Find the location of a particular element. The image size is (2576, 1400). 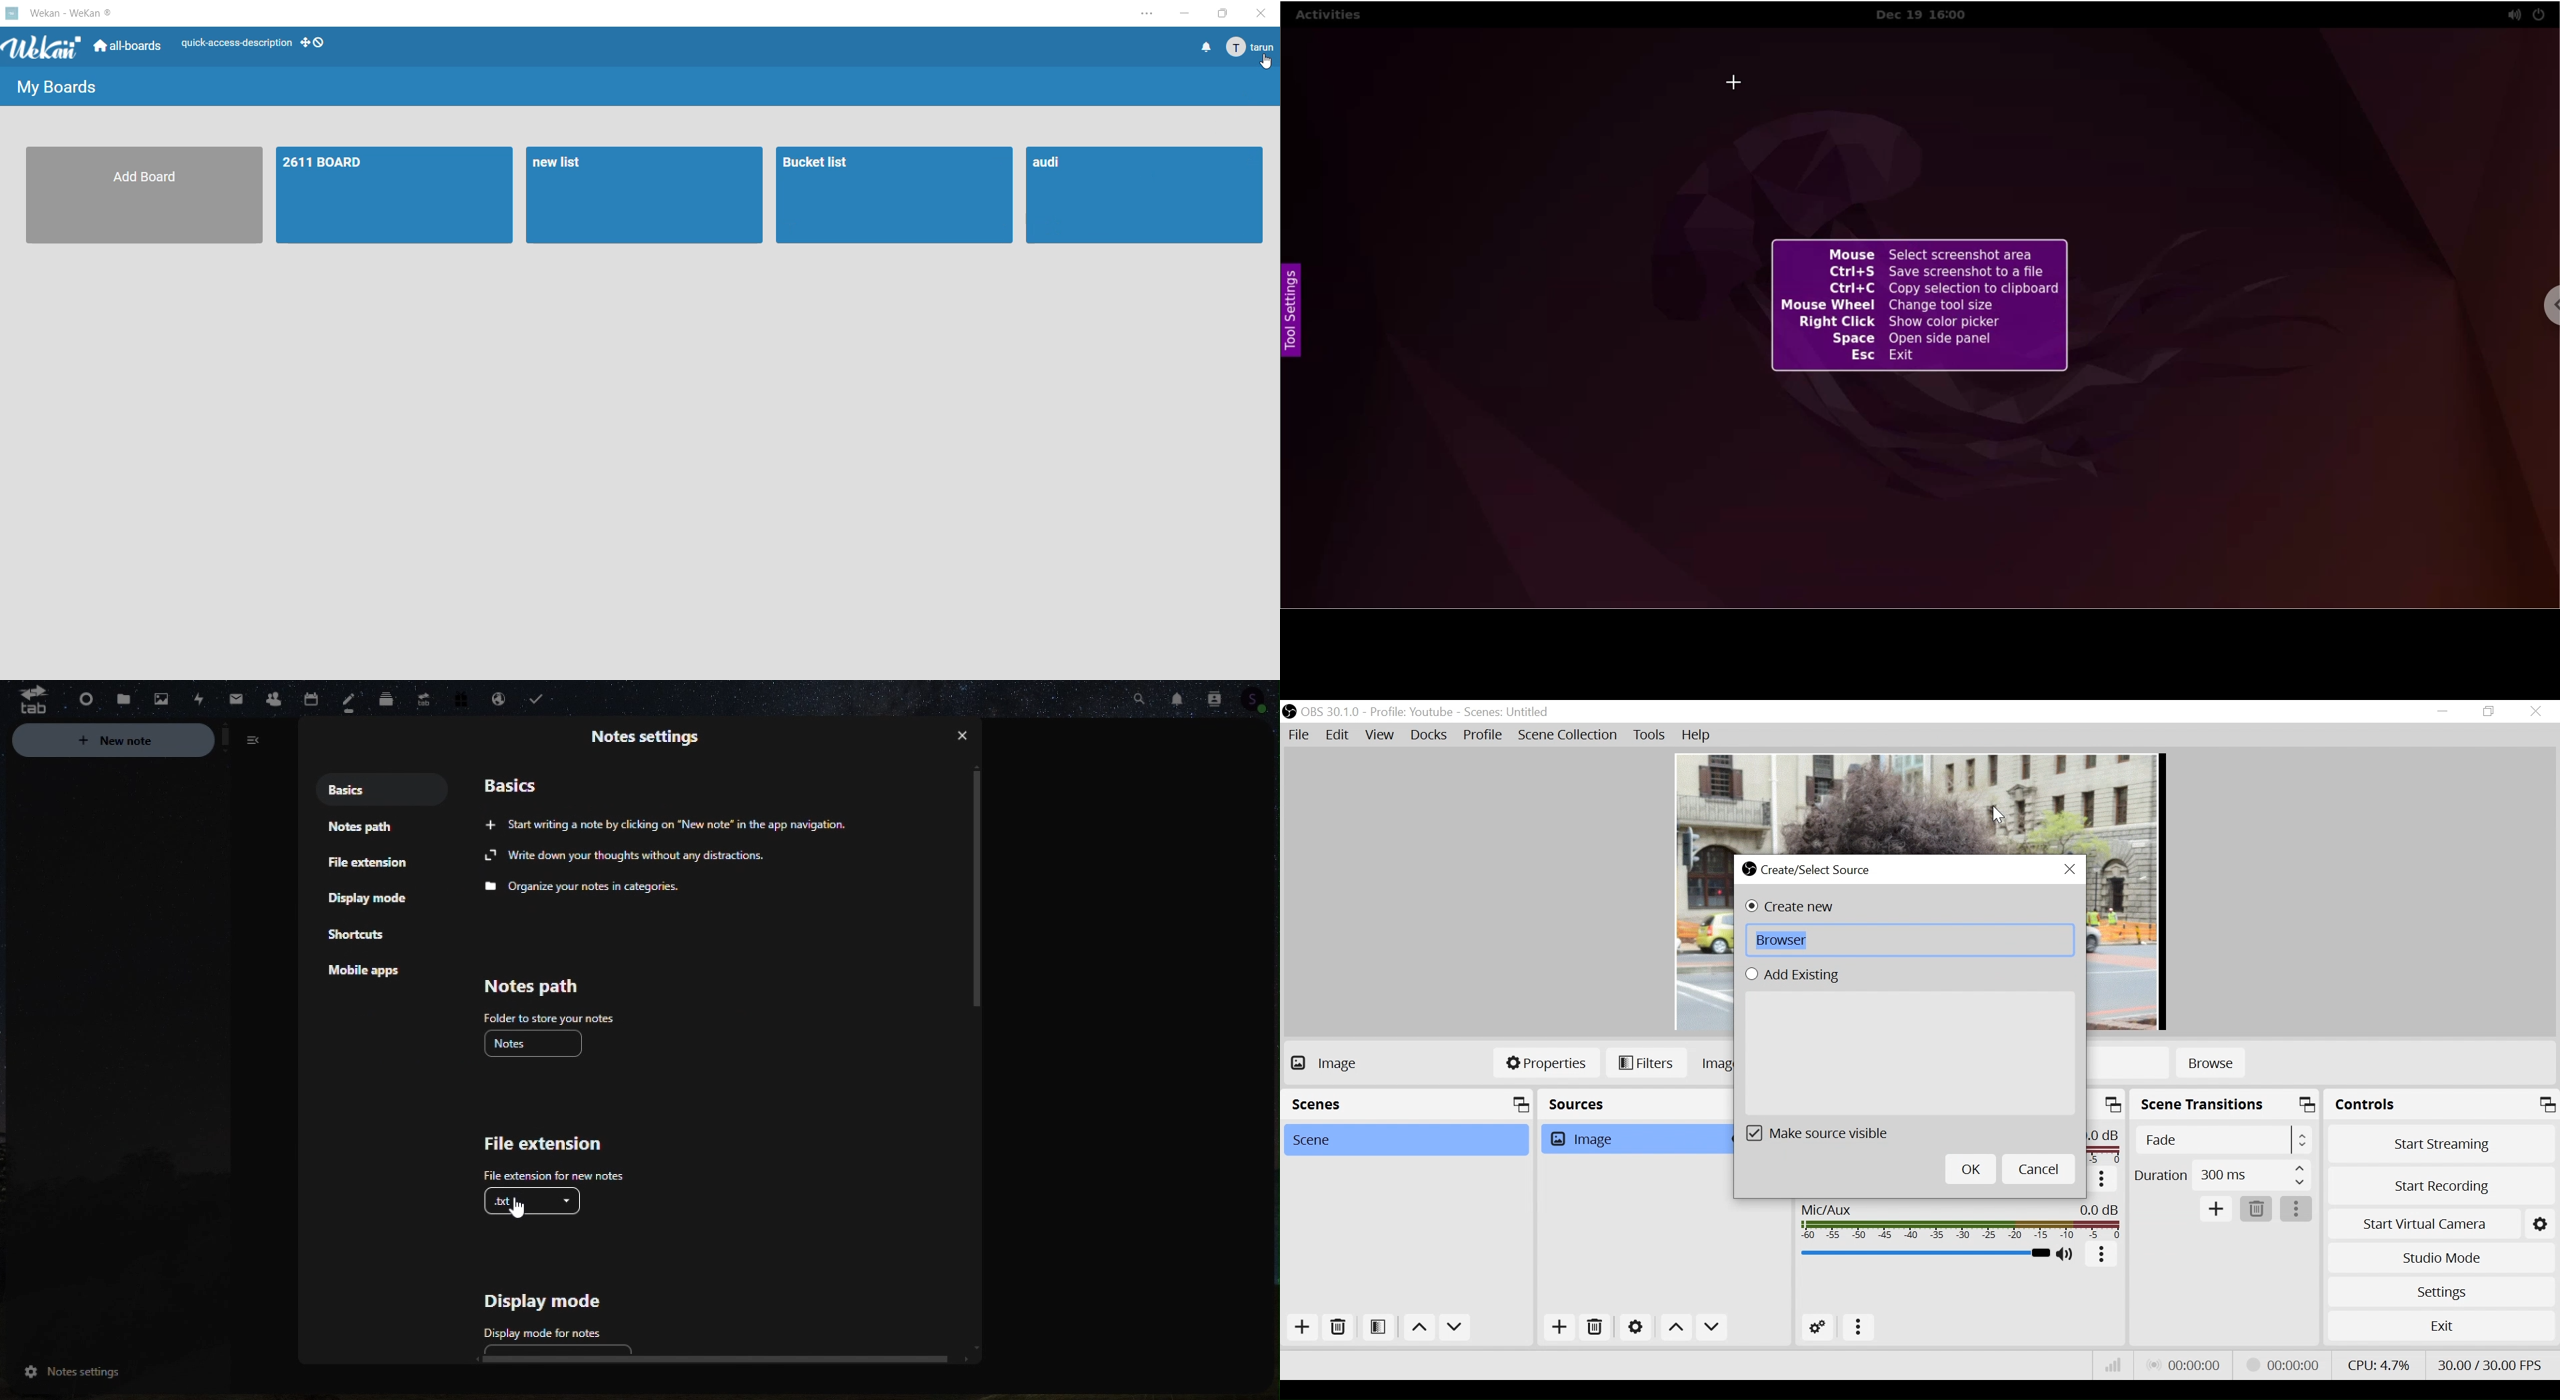

Profile: Youtube is located at coordinates (1411, 713).